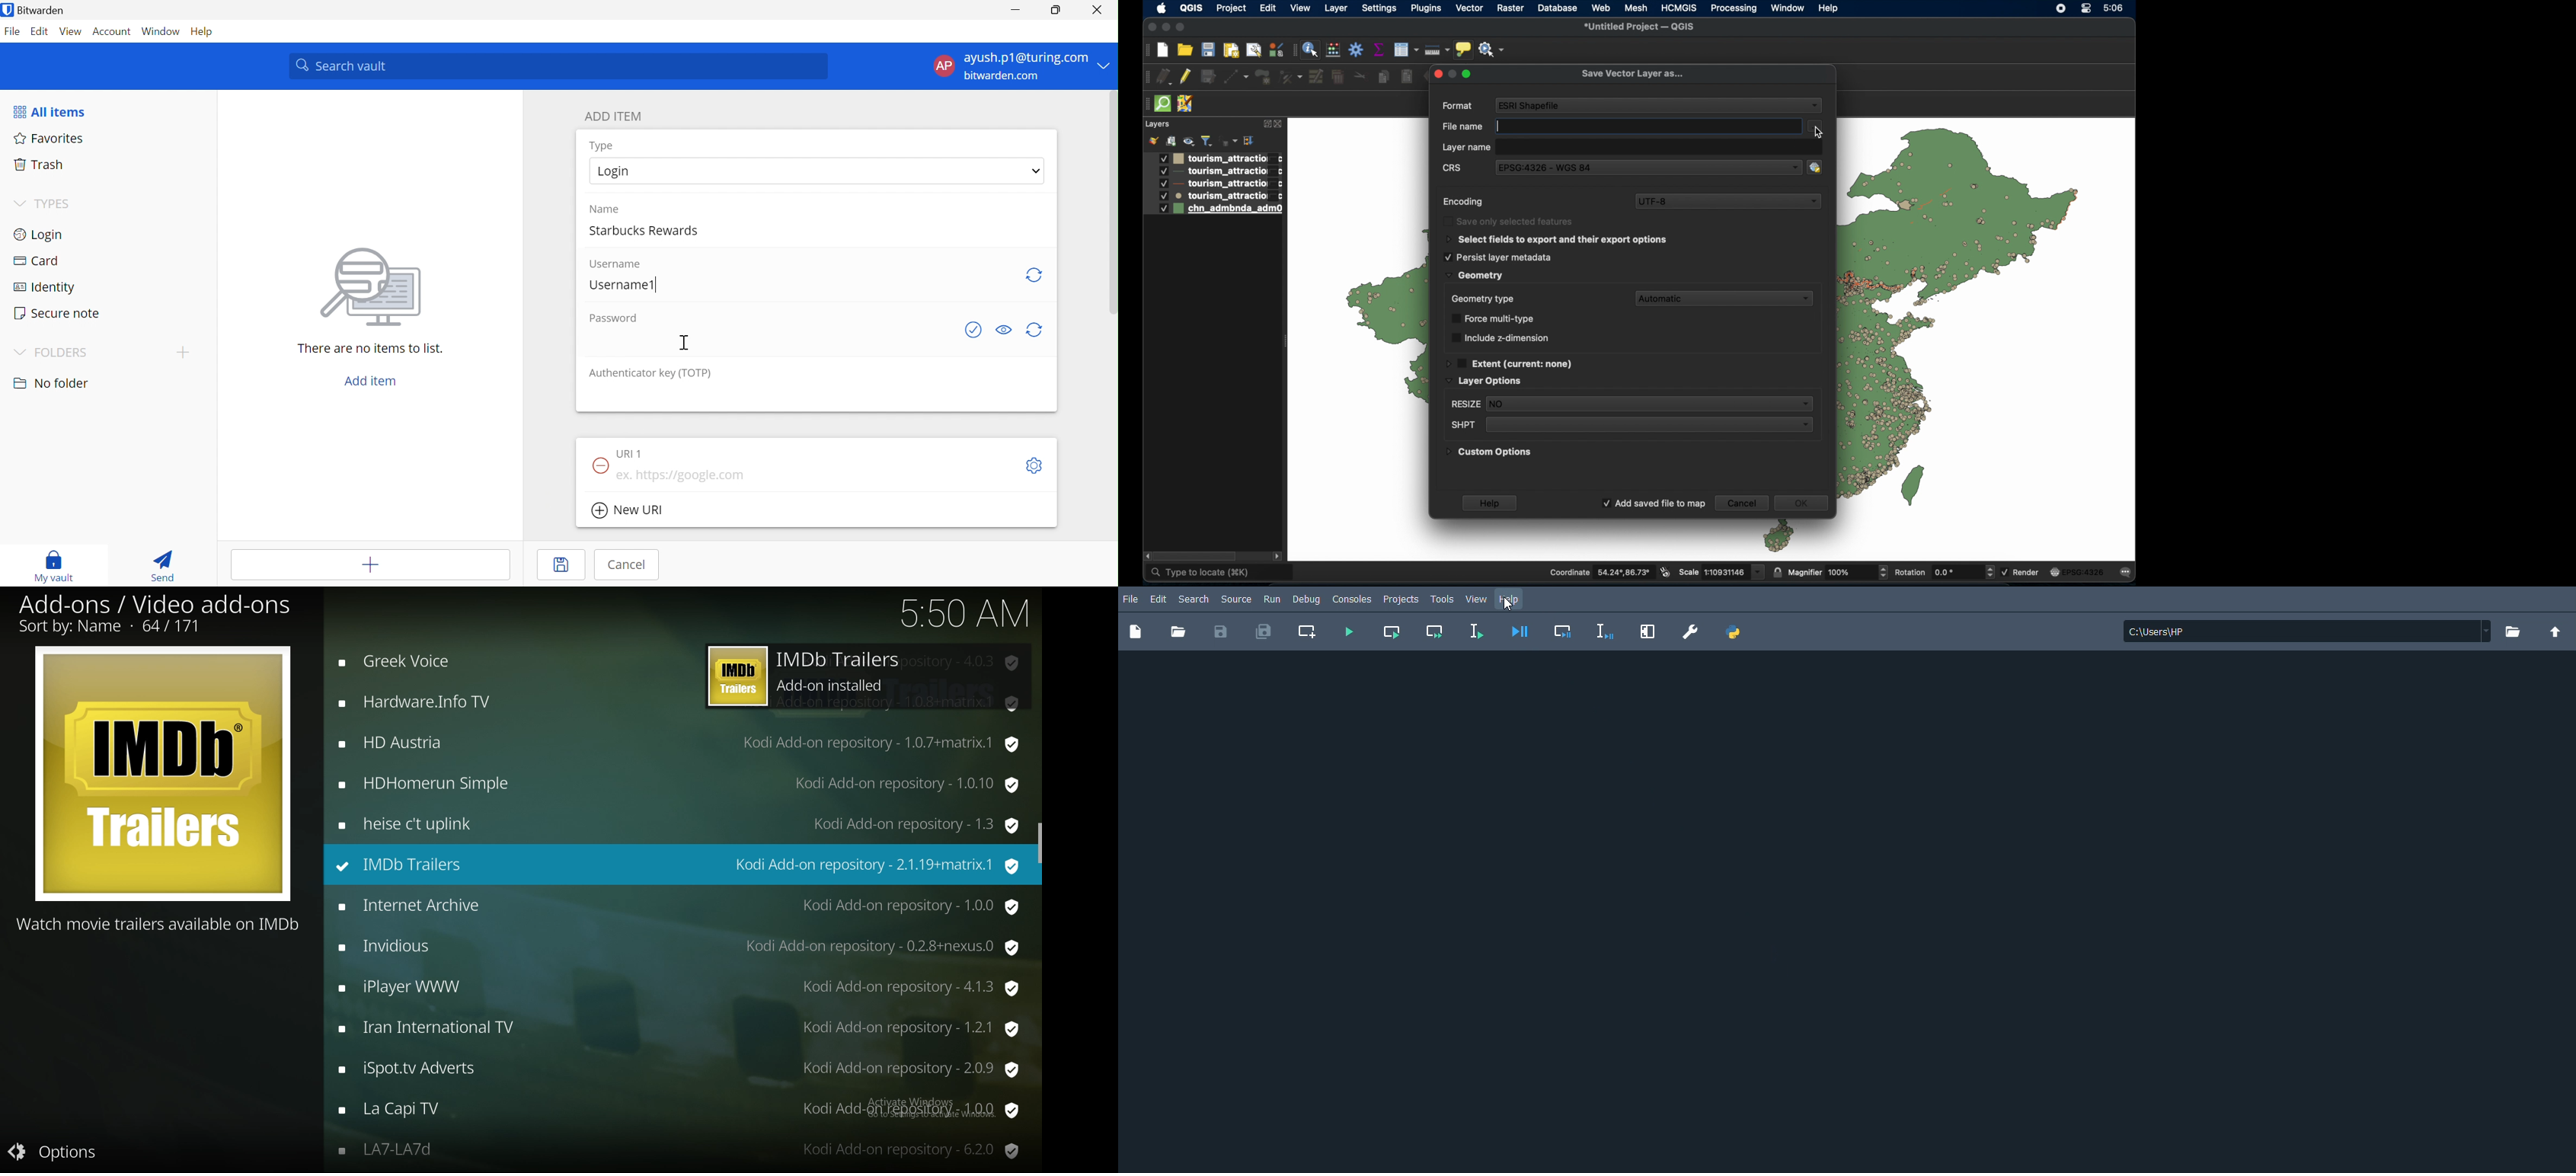 The height and width of the screenshot is (1176, 2576). I want to click on File location, so click(2308, 631).